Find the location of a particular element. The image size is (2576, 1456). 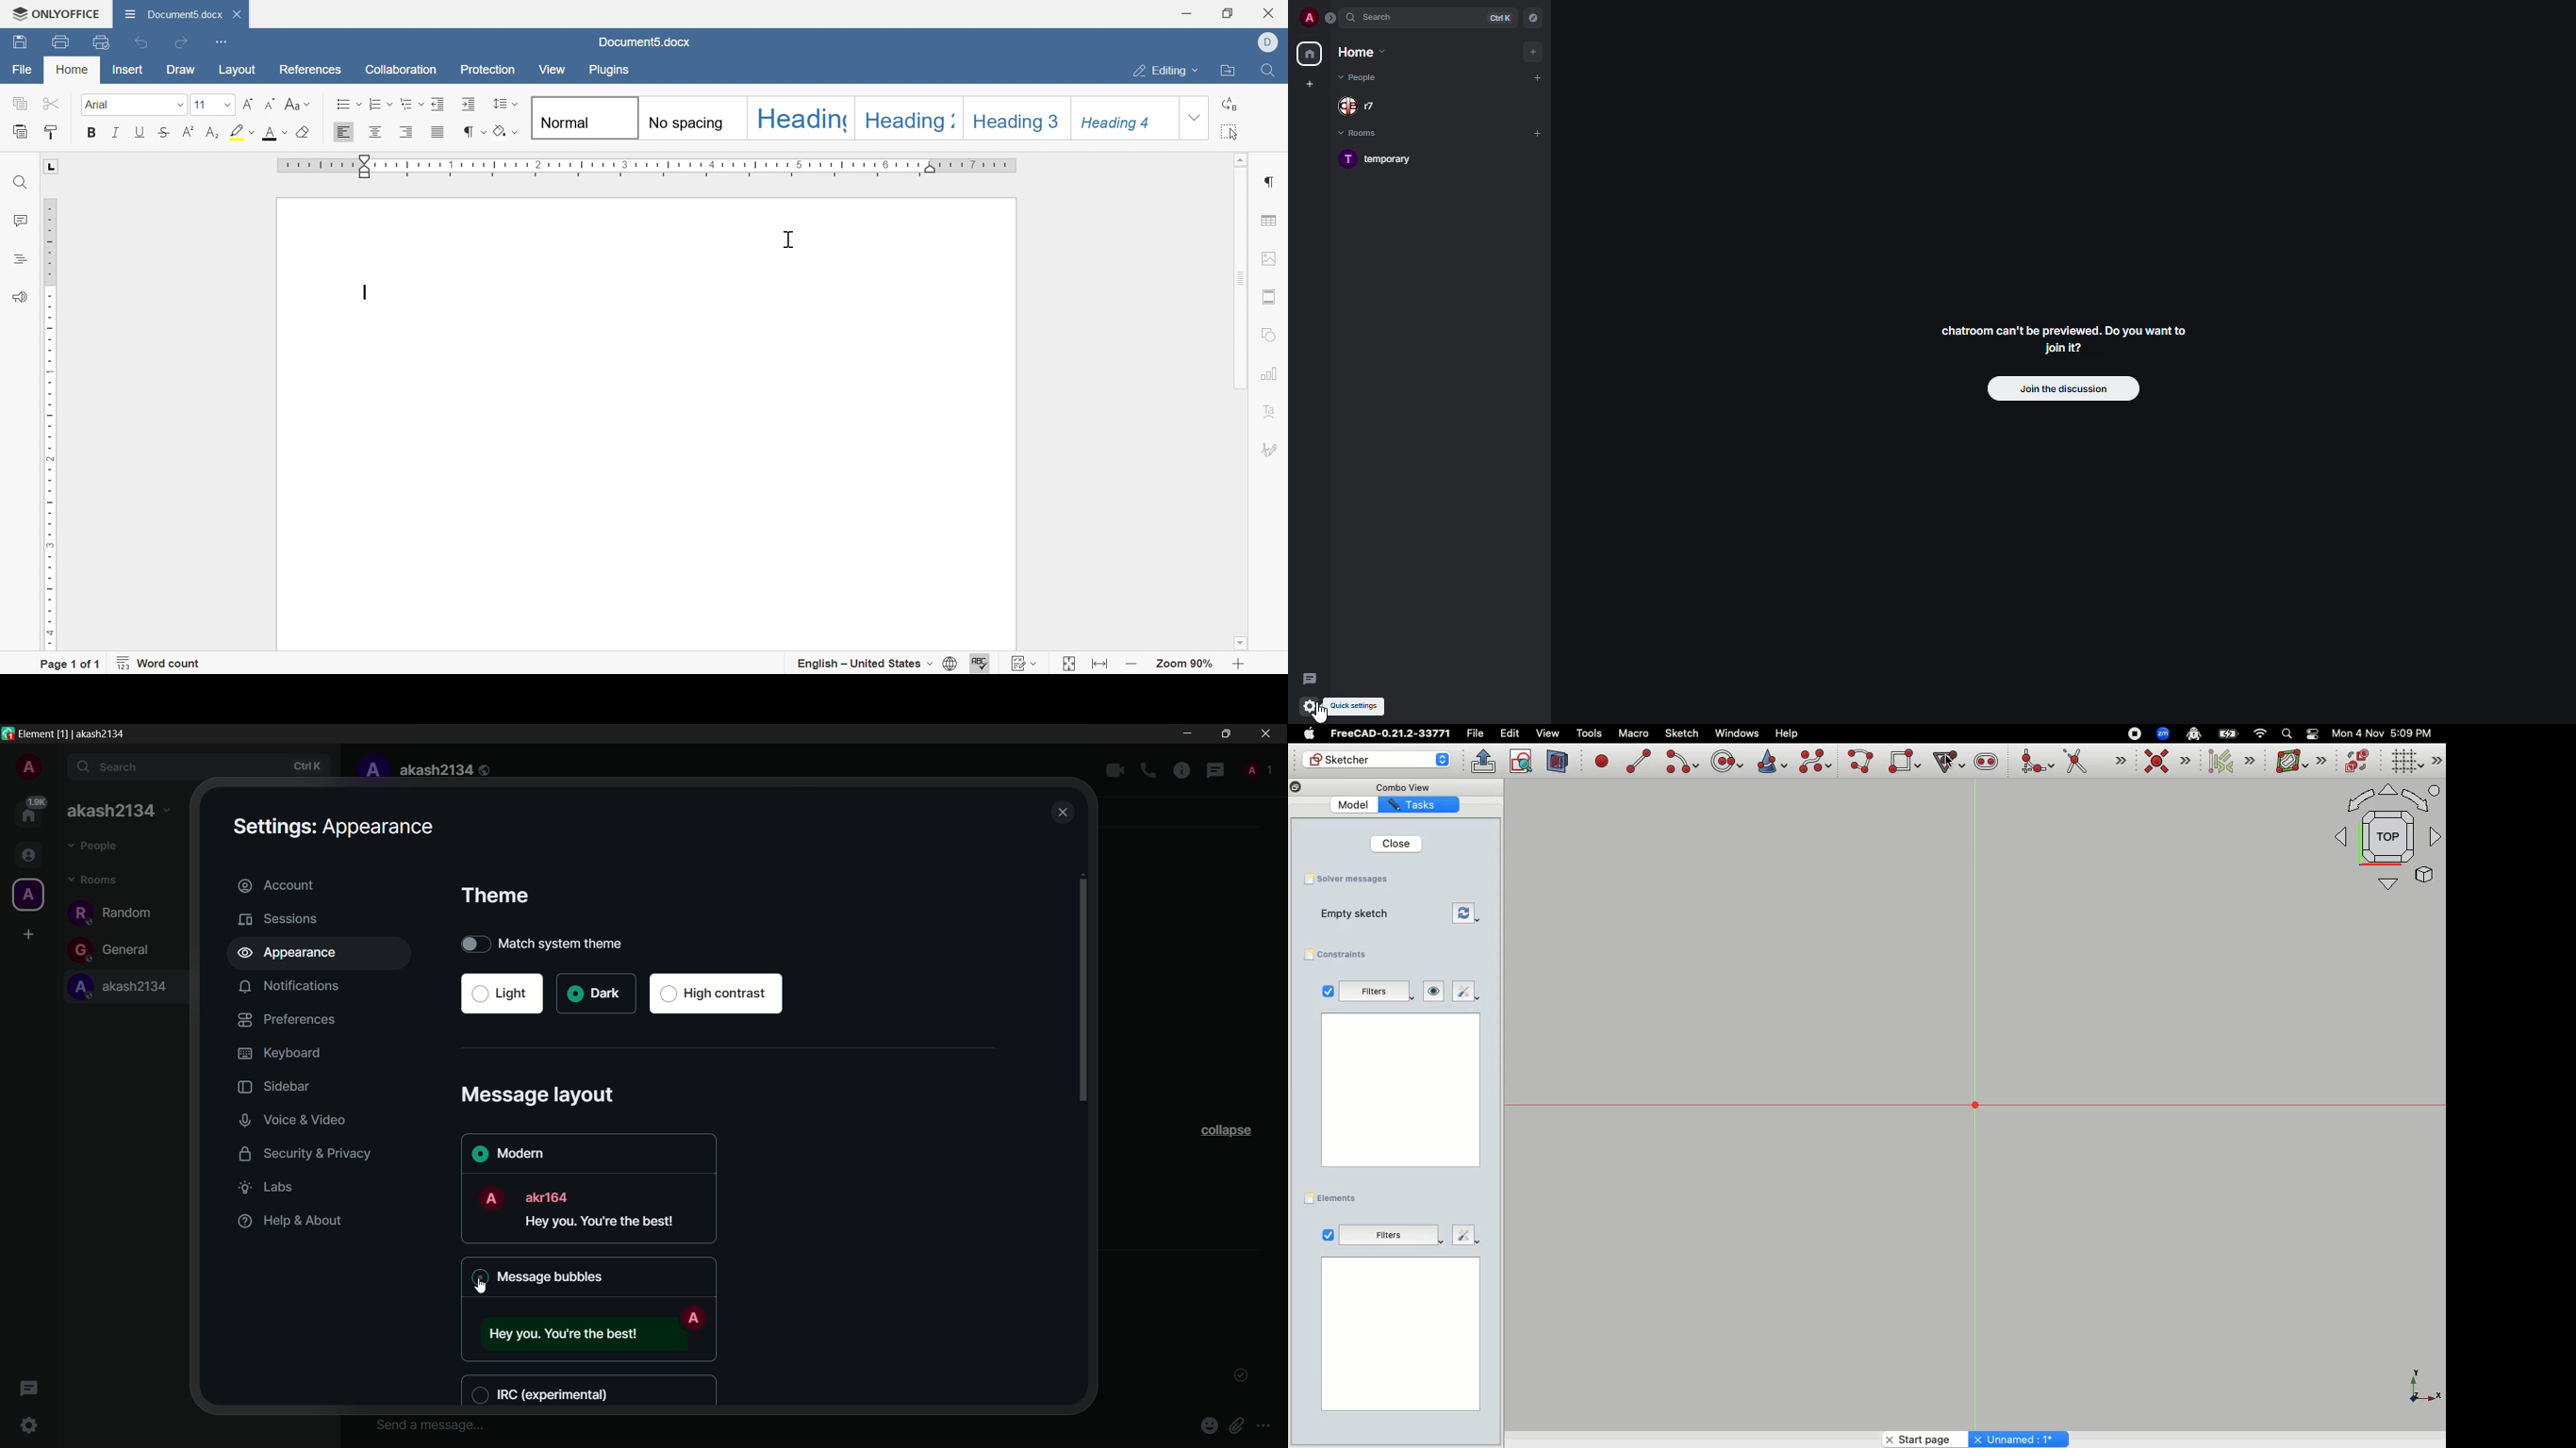

plugins is located at coordinates (616, 72).